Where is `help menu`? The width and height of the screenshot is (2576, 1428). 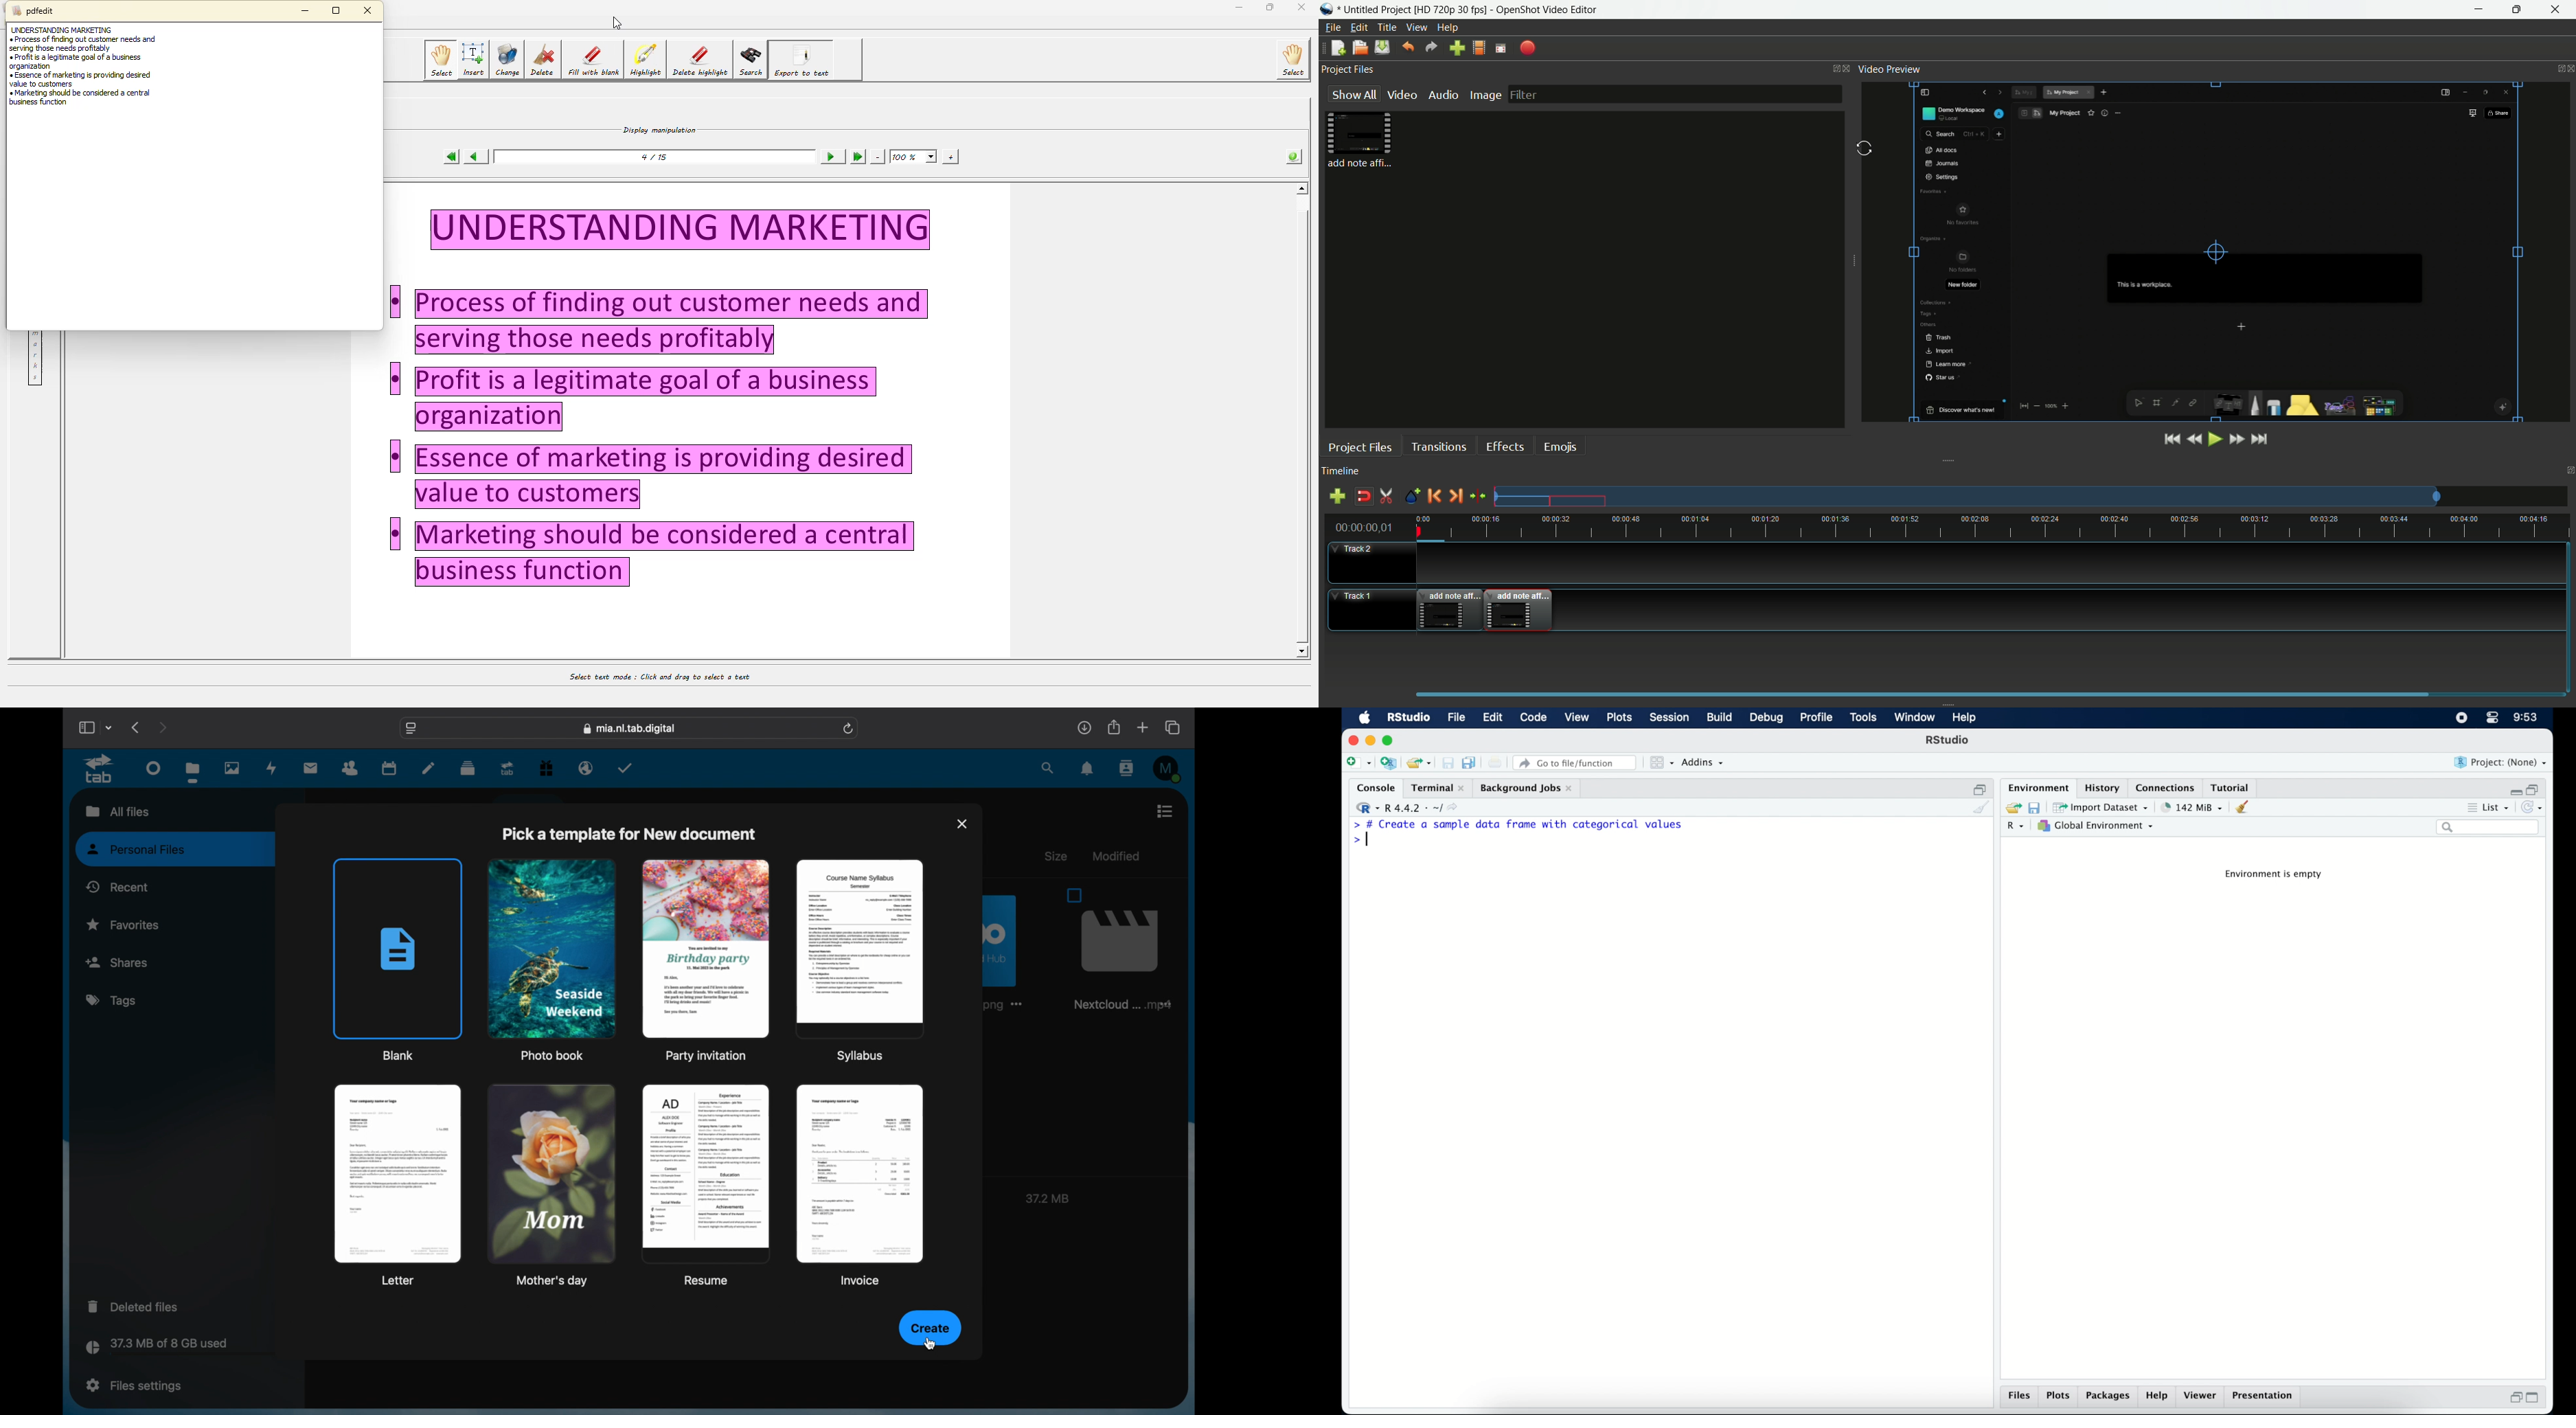 help menu is located at coordinates (1448, 28).